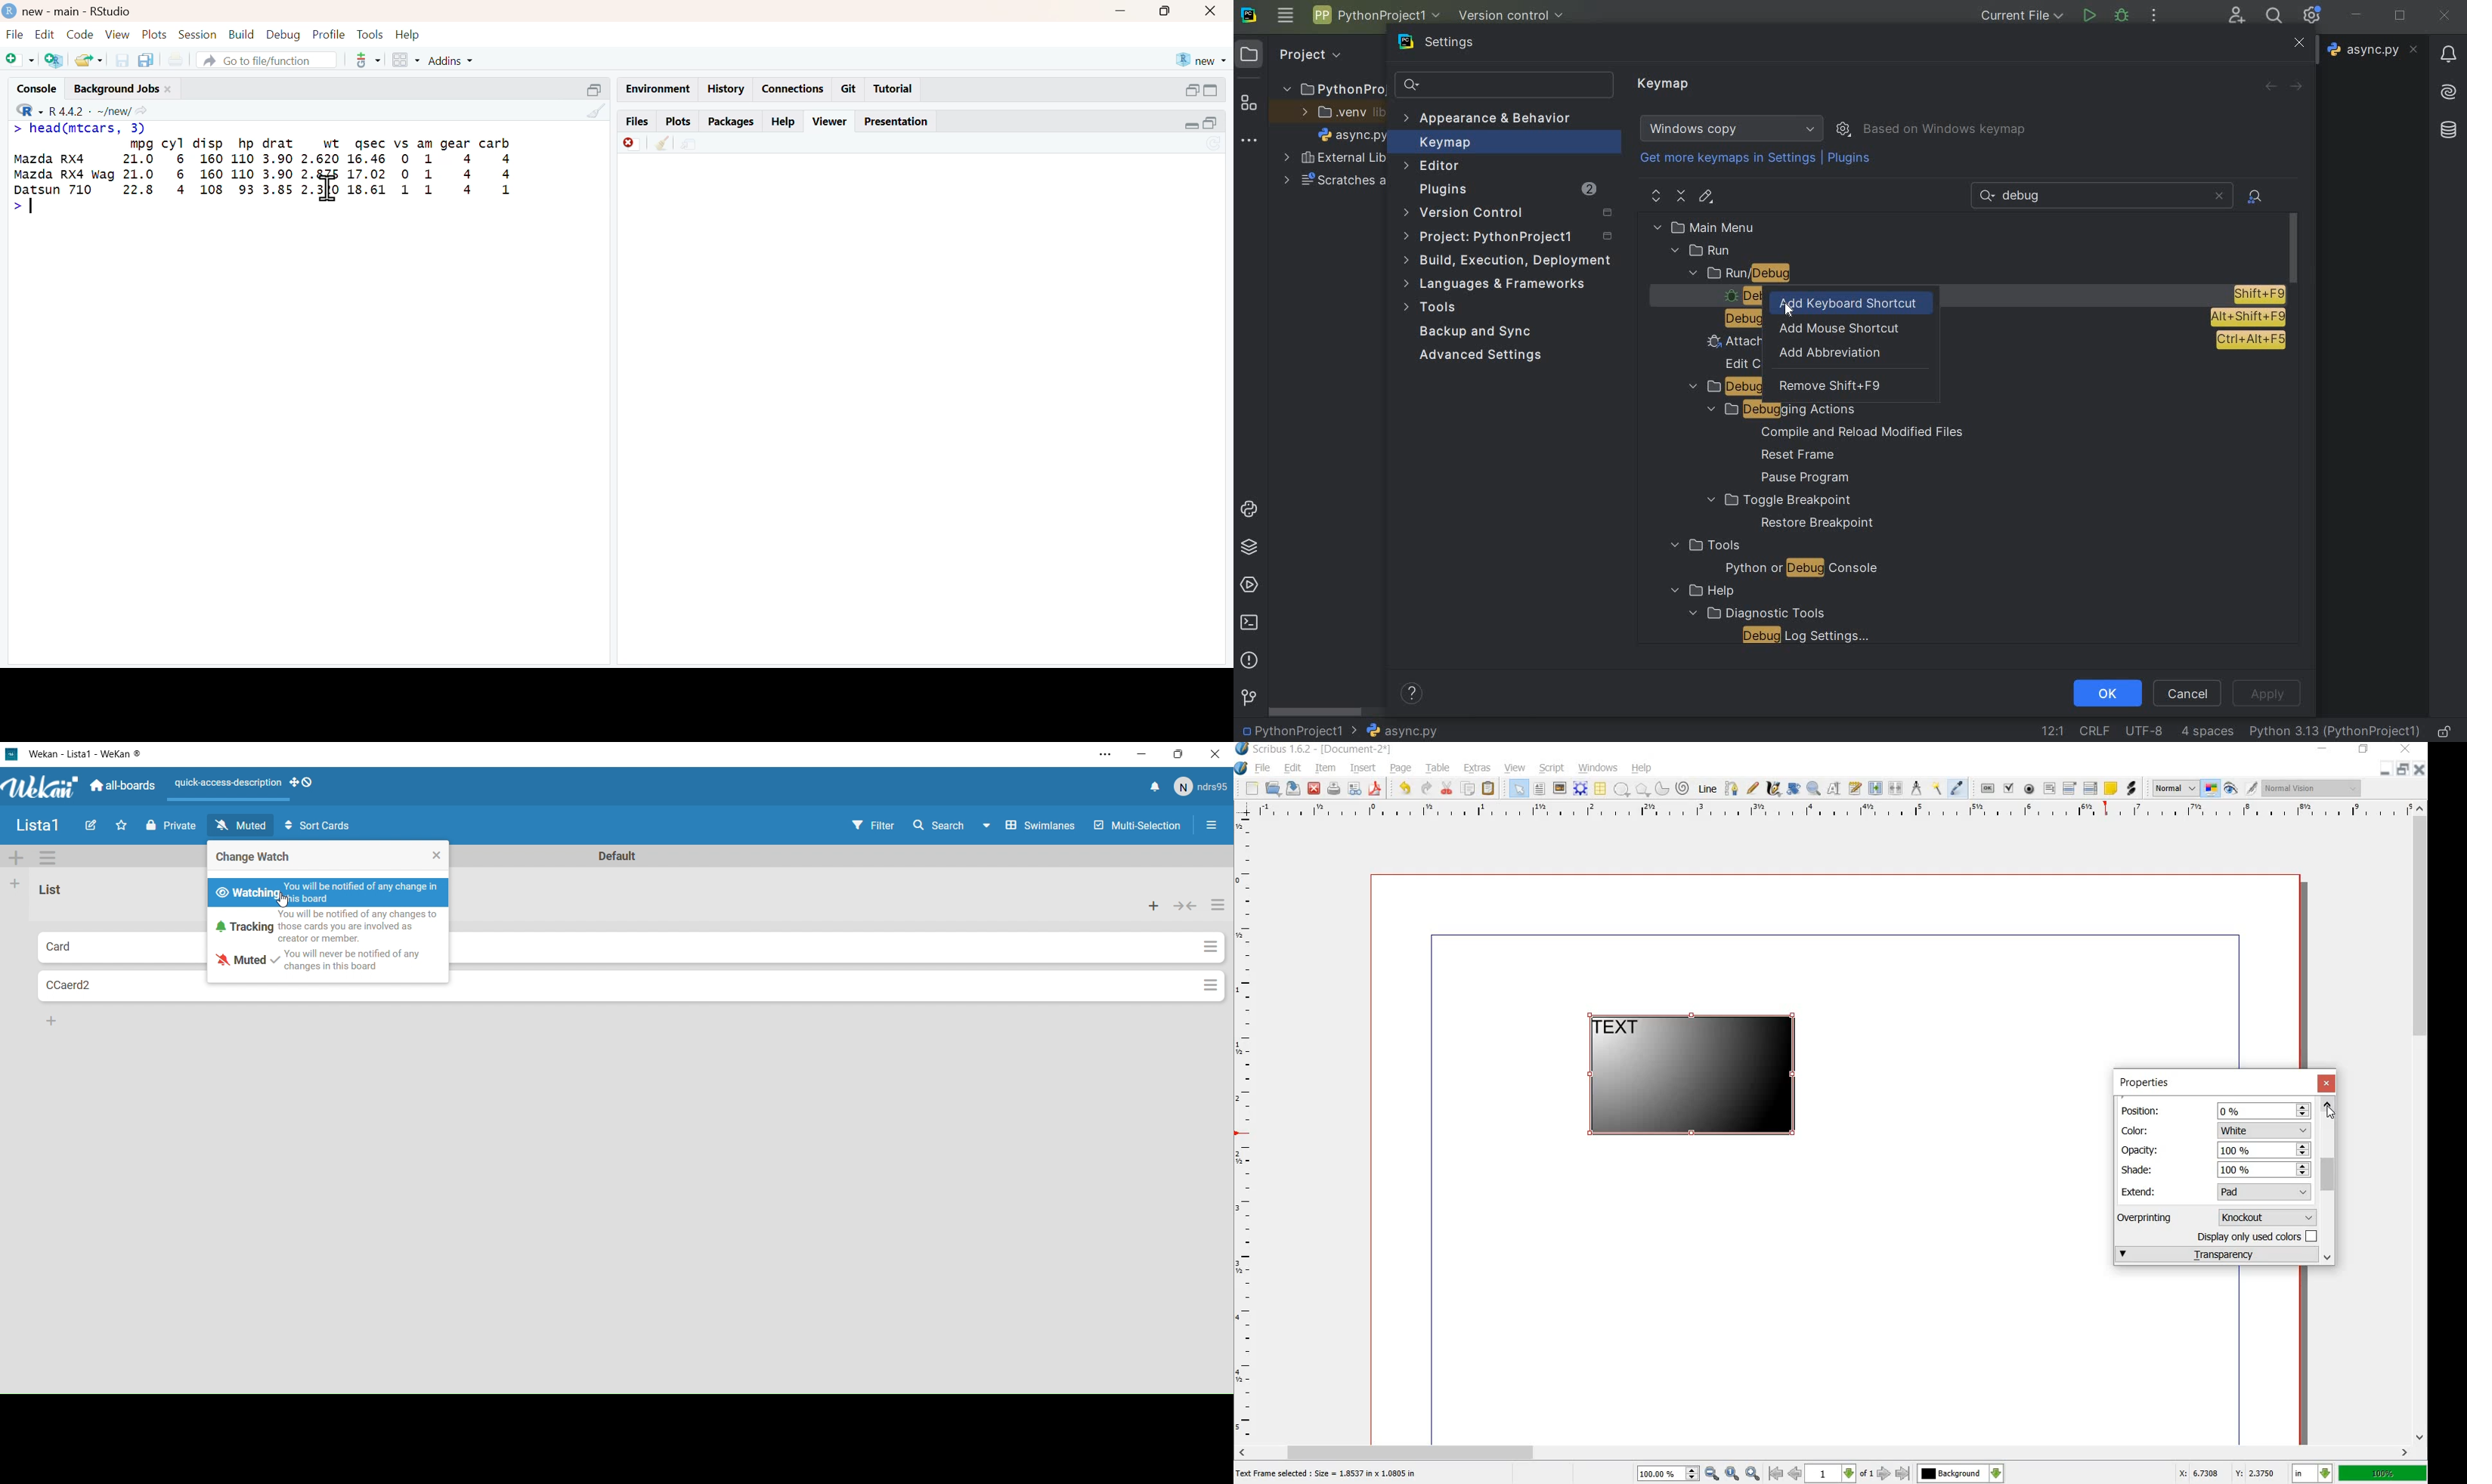 Image resolution: width=2492 pixels, height=1484 pixels. Describe the element at coordinates (325, 188) in the screenshot. I see `text cursor` at that location.